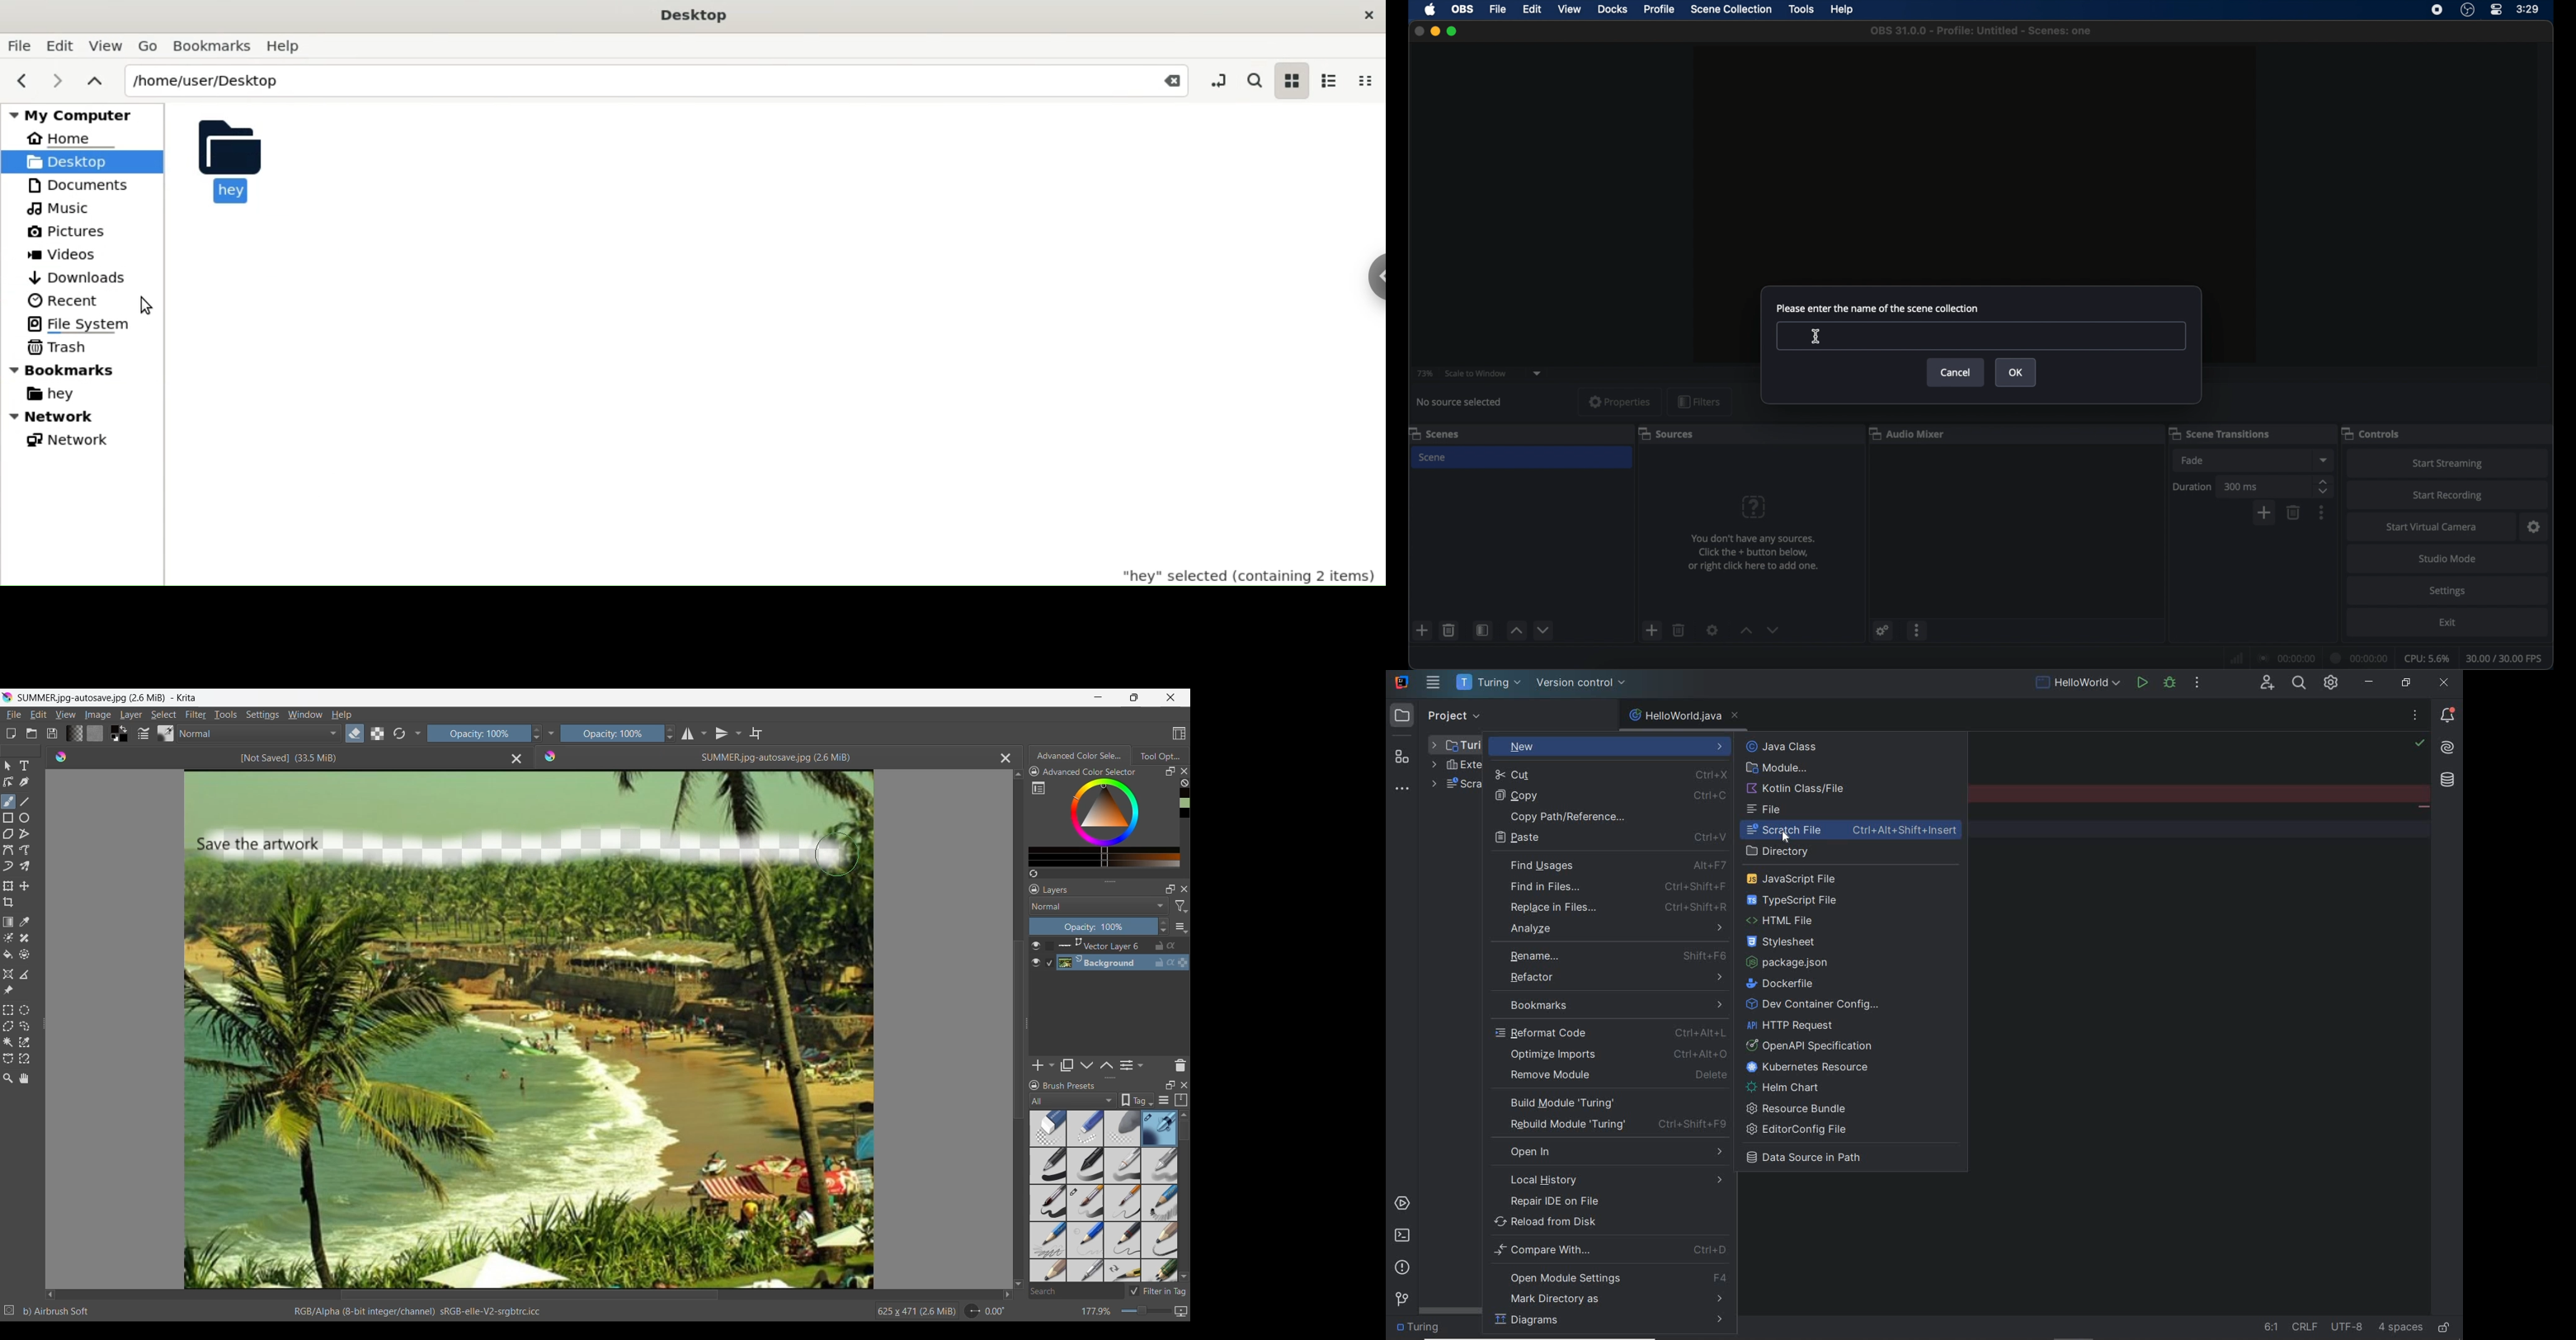 The image size is (2576, 1344). Describe the element at coordinates (1463, 9) in the screenshot. I see `obs` at that location.